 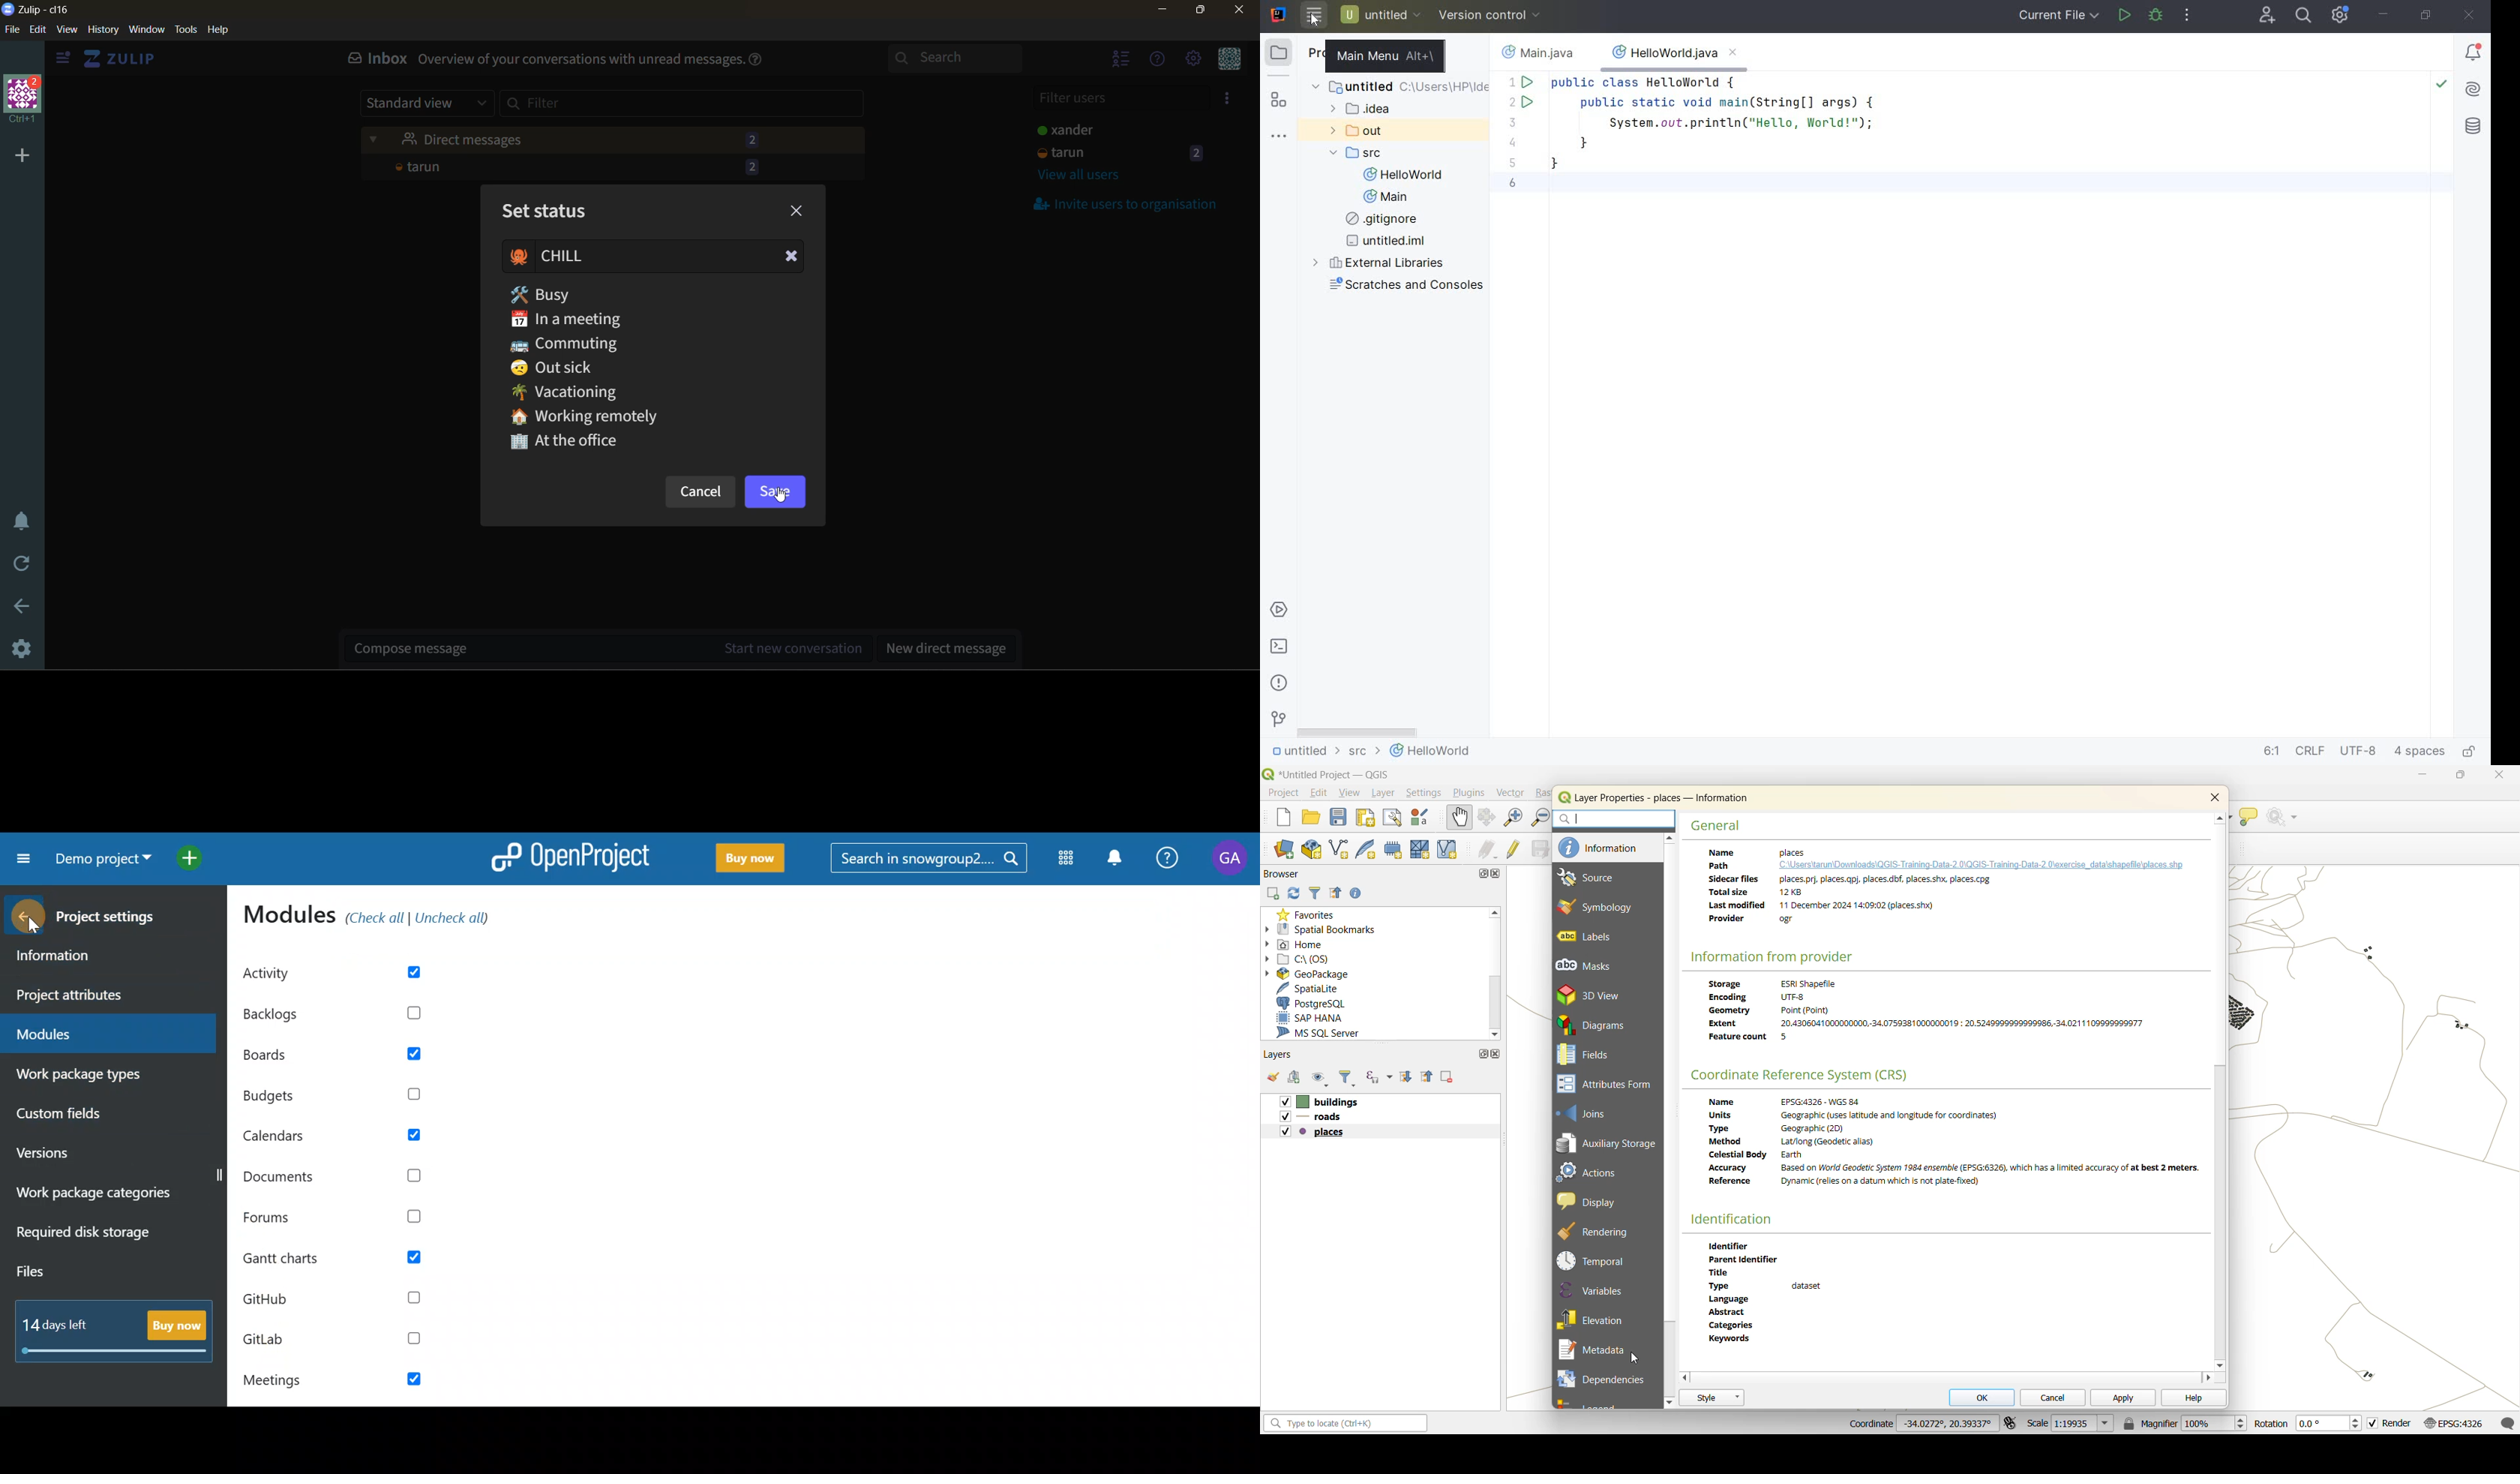 What do you see at coordinates (1733, 1219) in the screenshot?
I see `identification` at bounding box center [1733, 1219].